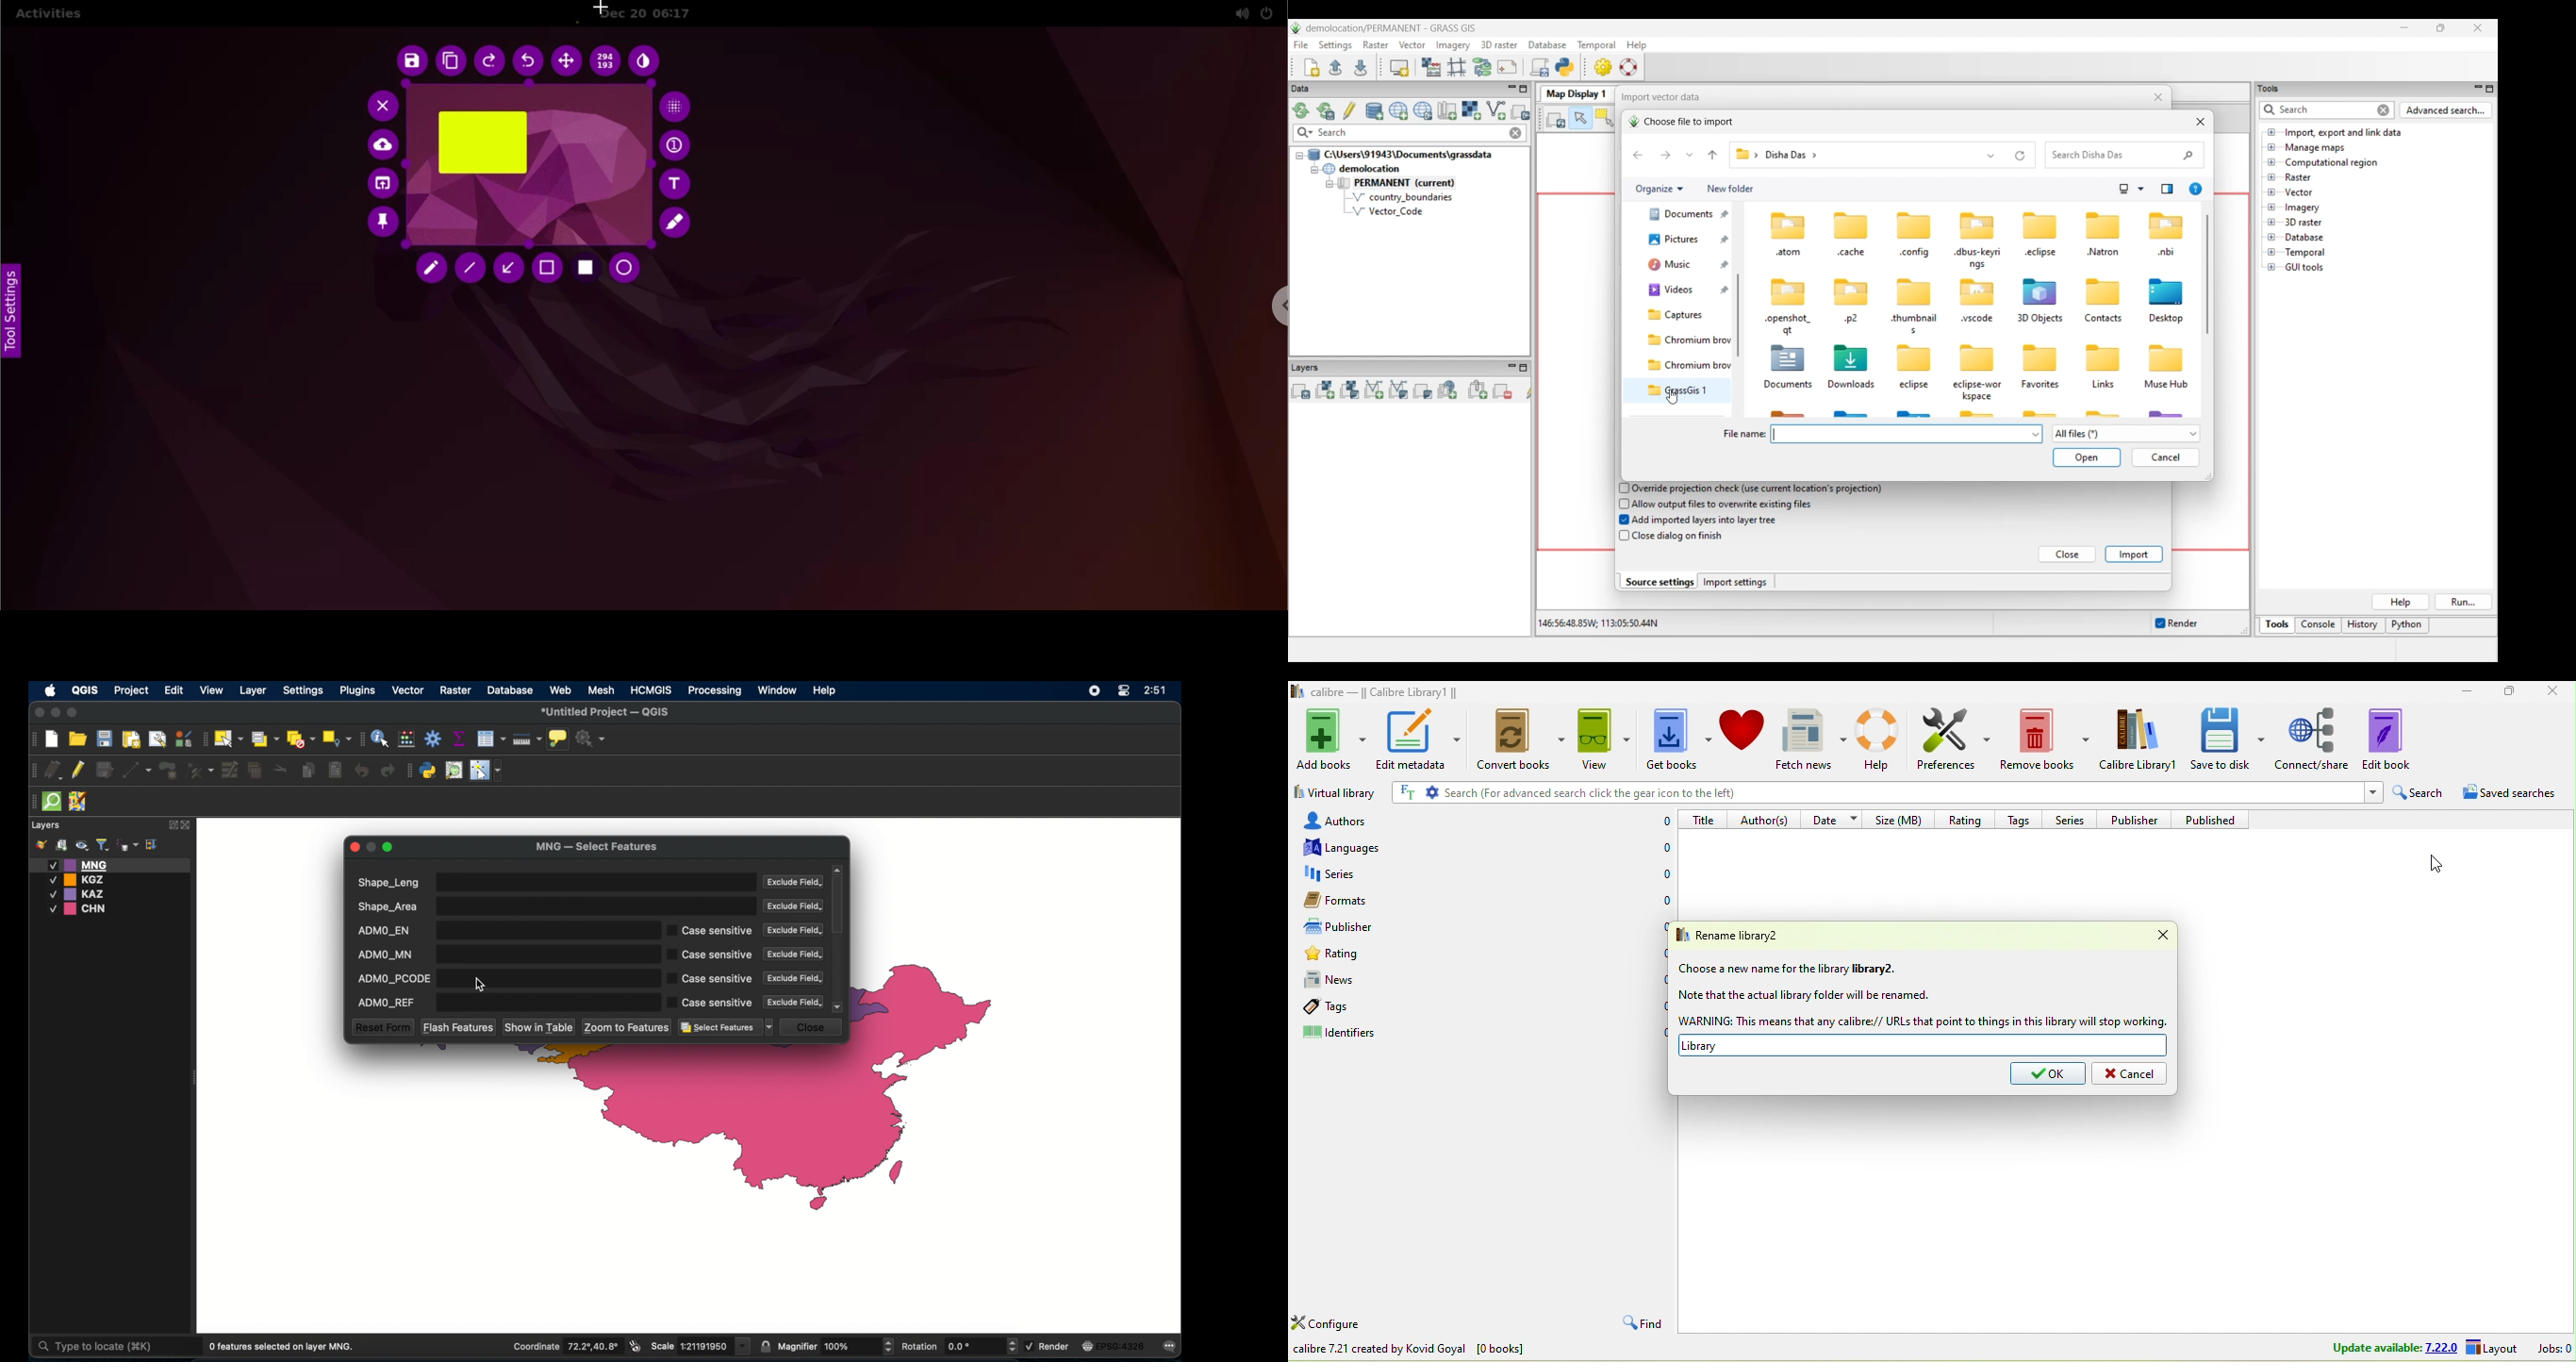 This screenshot has width=2576, height=1372. What do you see at coordinates (1655, 977) in the screenshot?
I see `0` at bounding box center [1655, 977].